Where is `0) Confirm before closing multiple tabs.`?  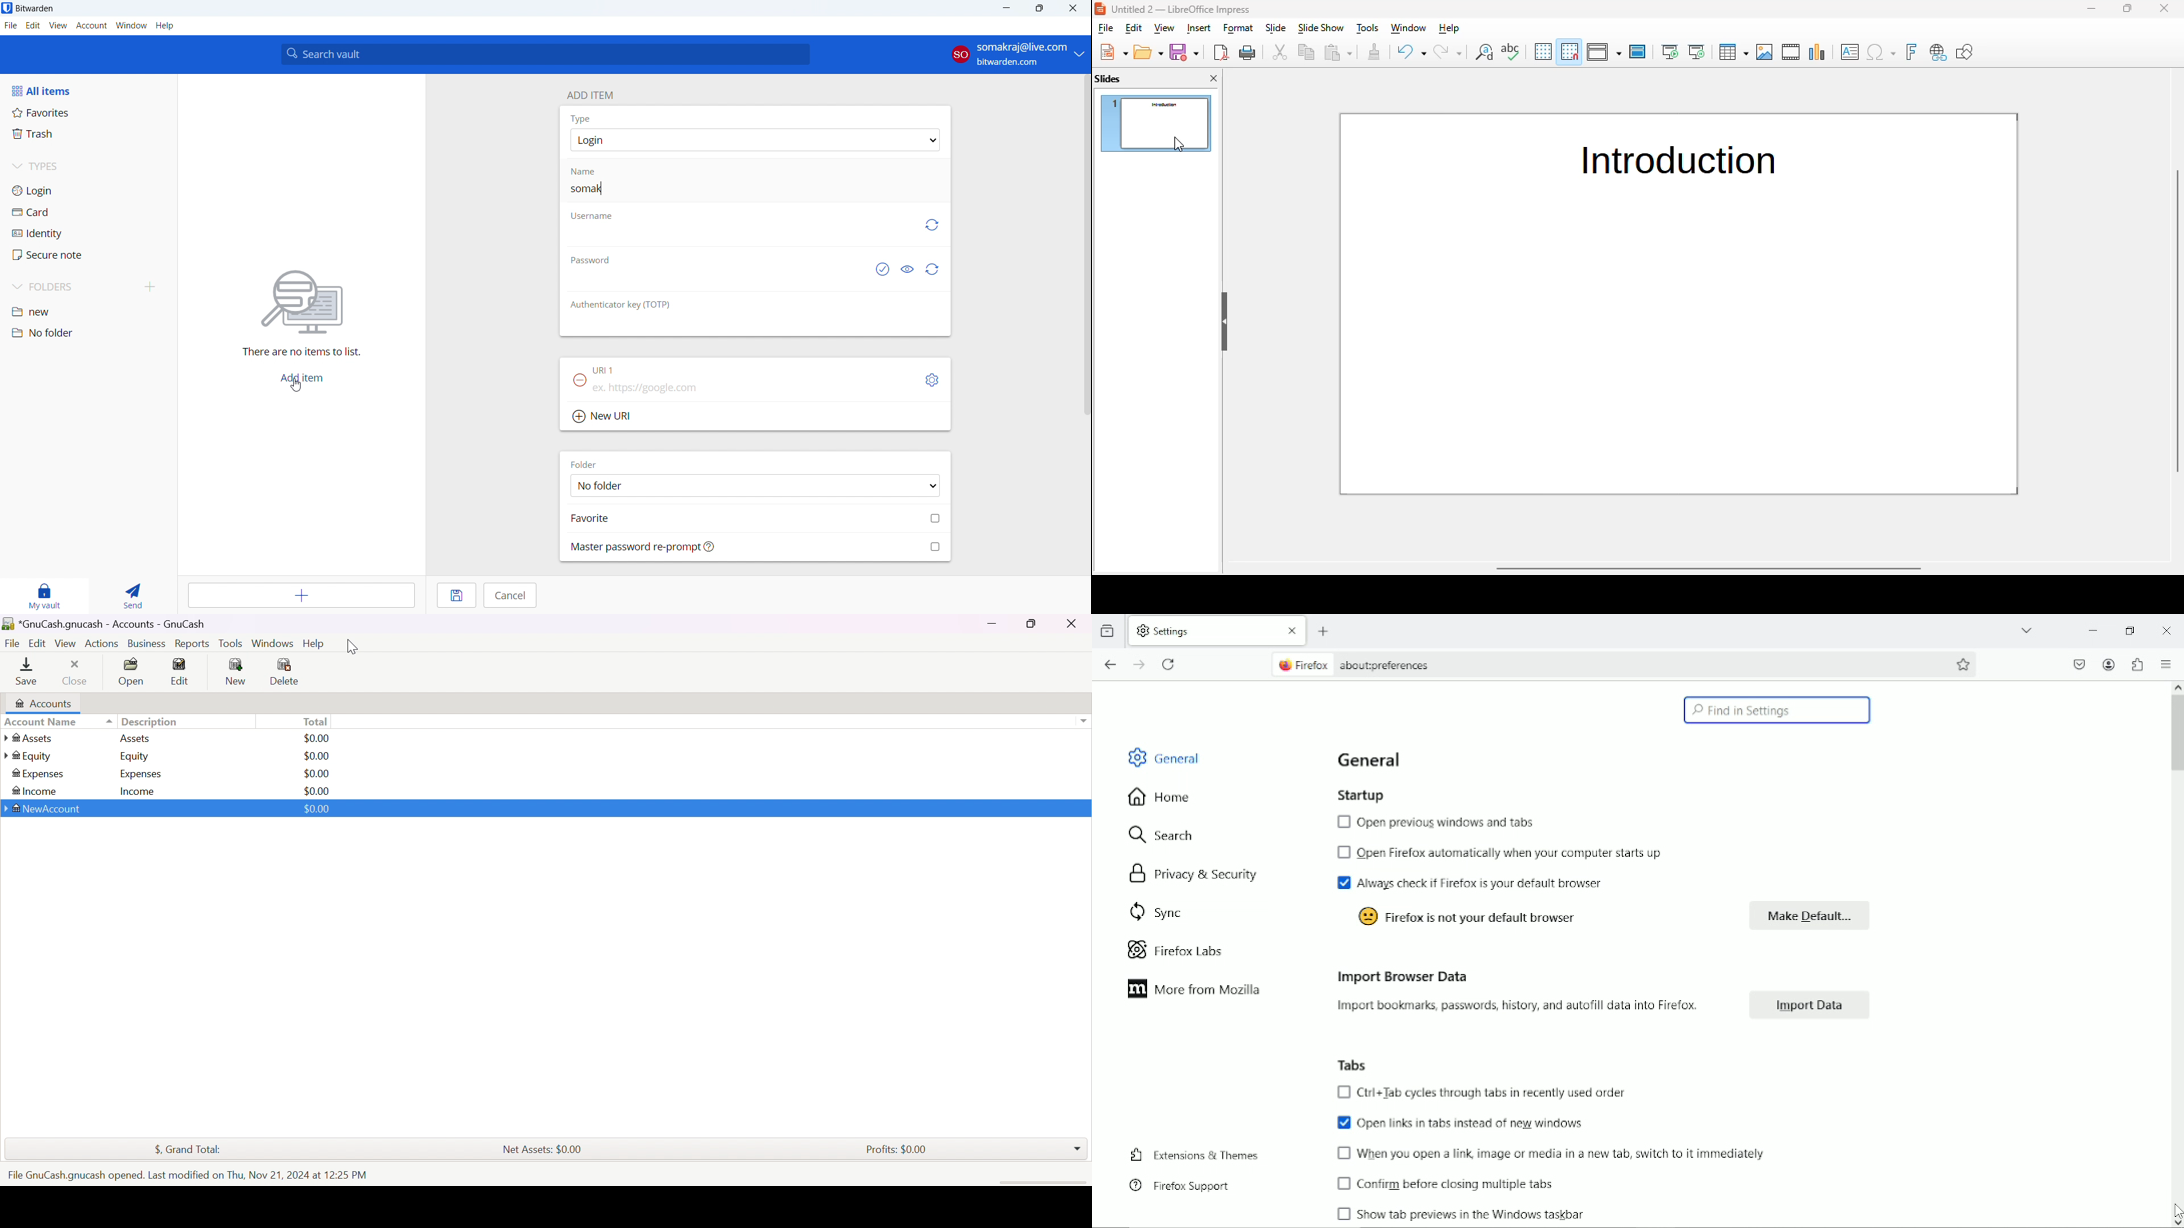 0) Confirm before closing multiple tabs. is located at coordinates (1444, 1185).